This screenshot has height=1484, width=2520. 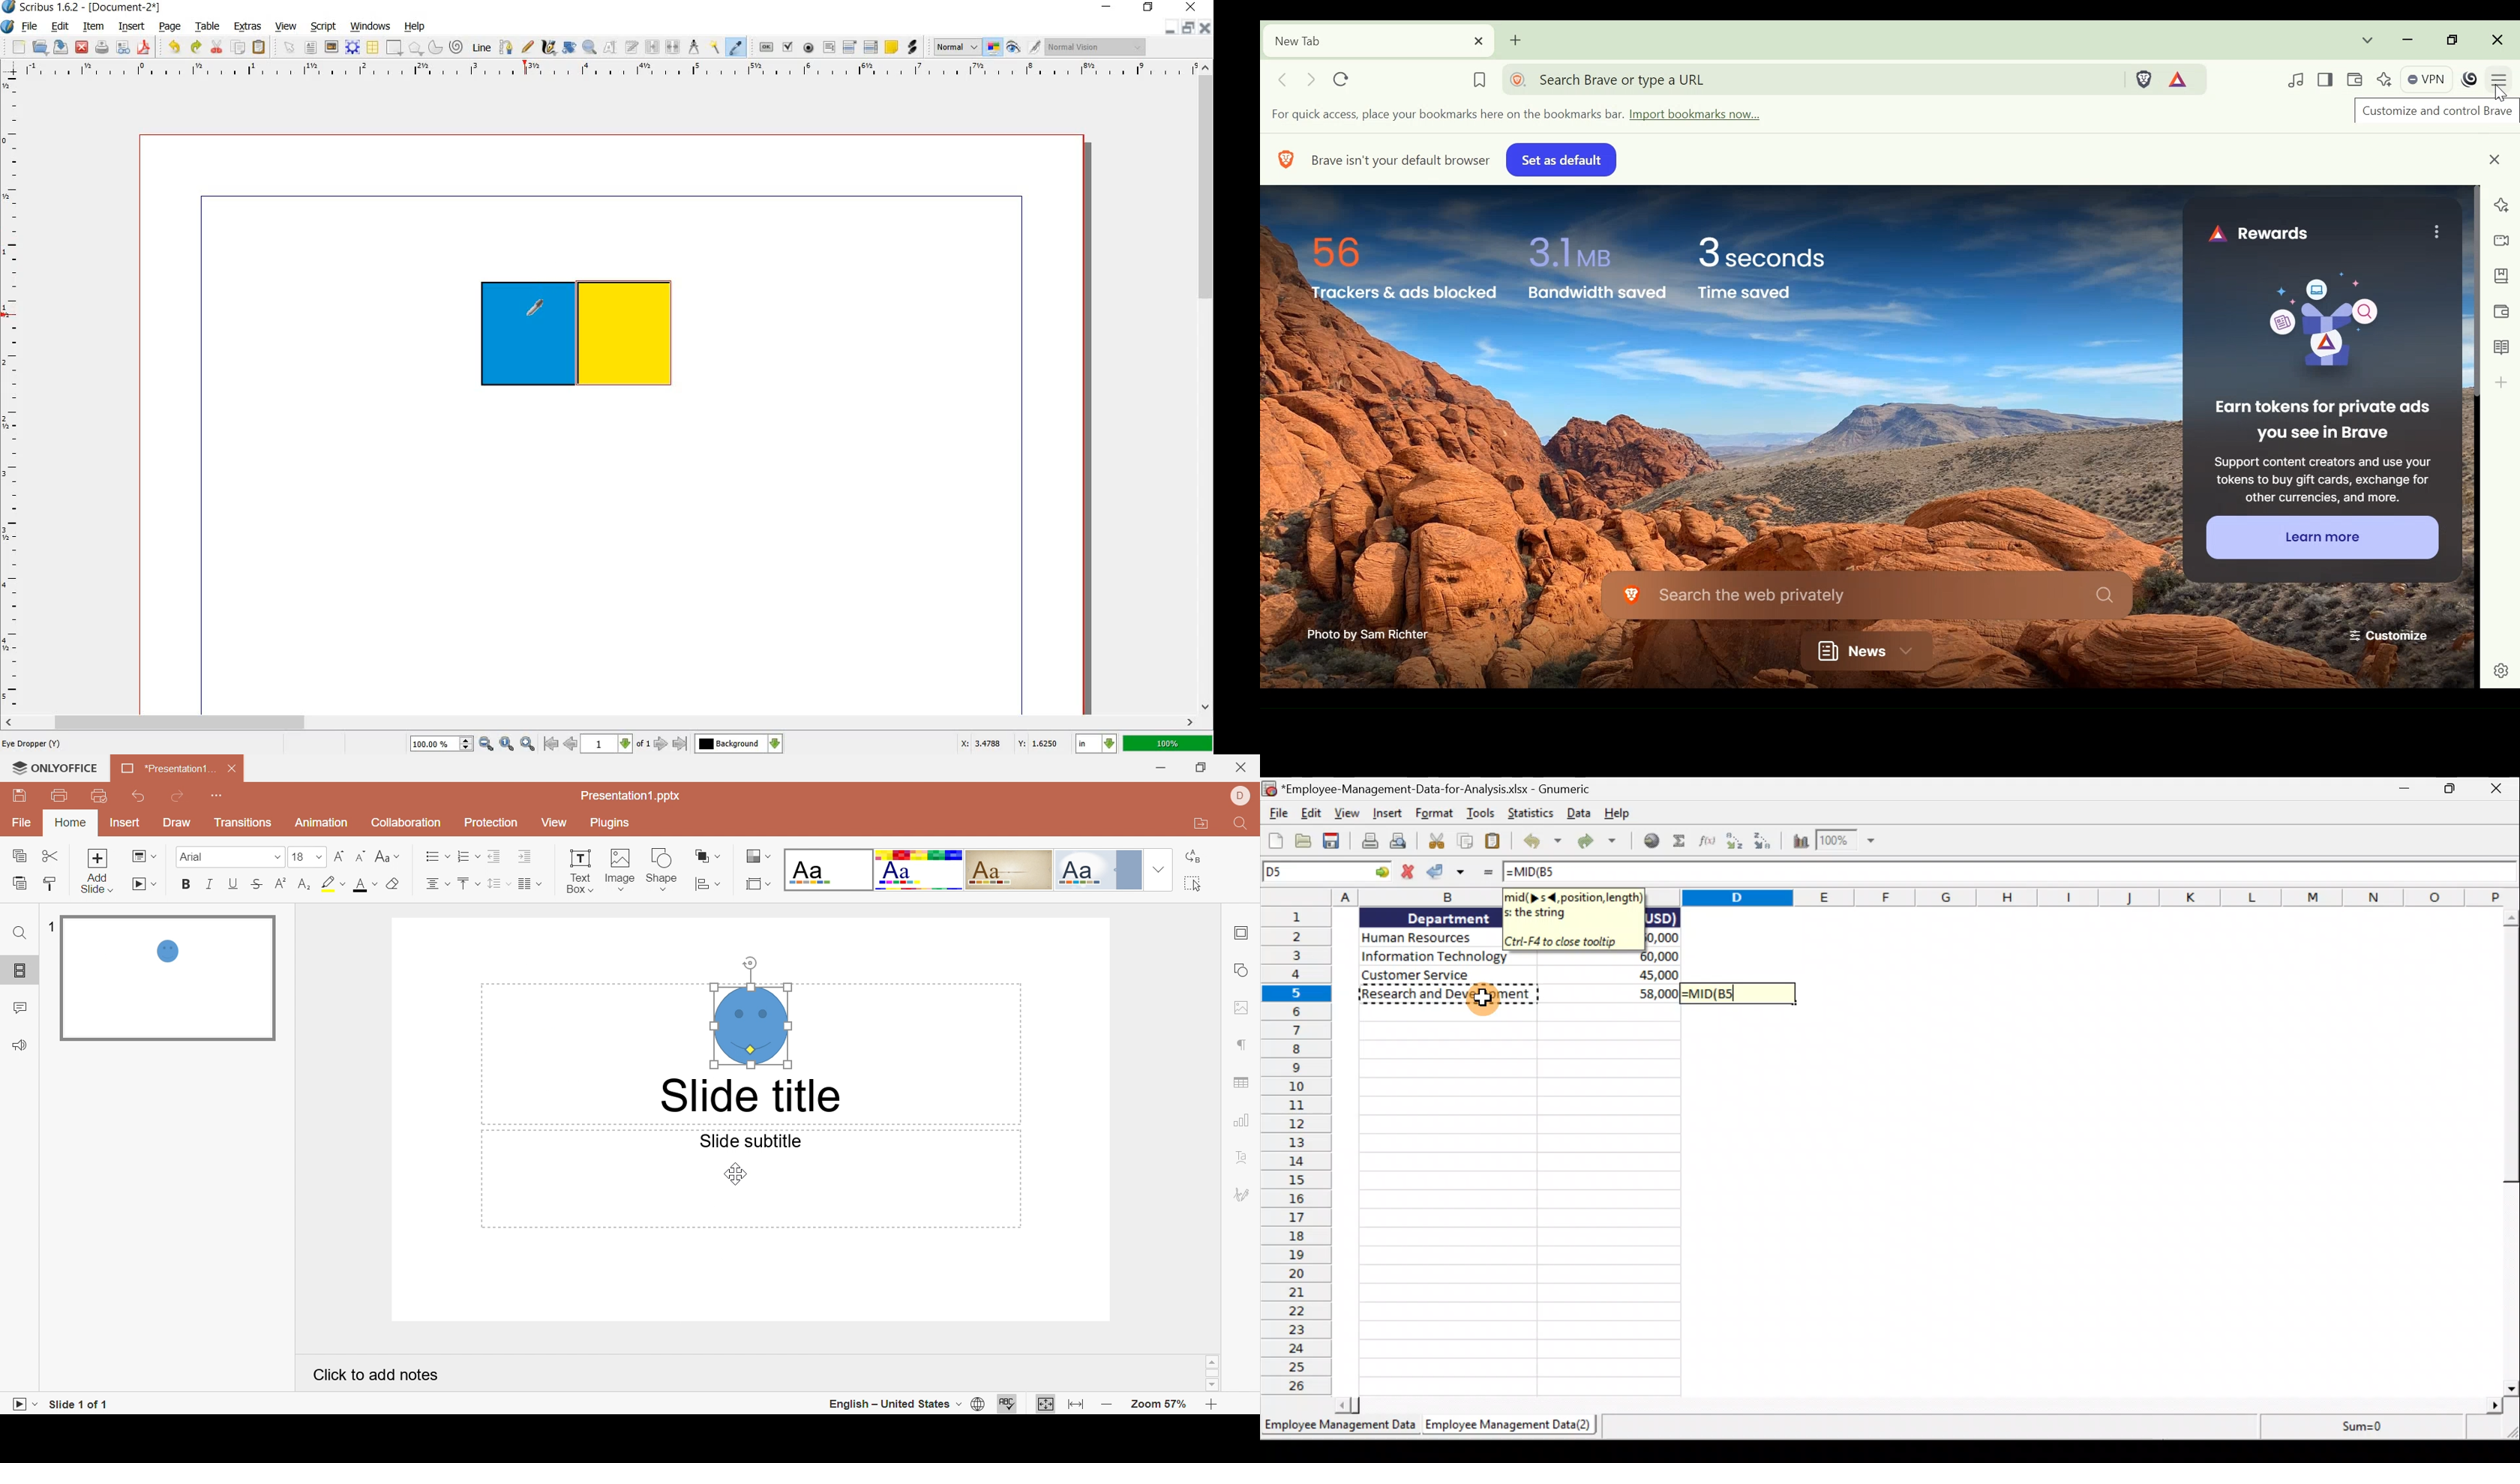 I want to click on MENU, so click(x=2430, y=234).